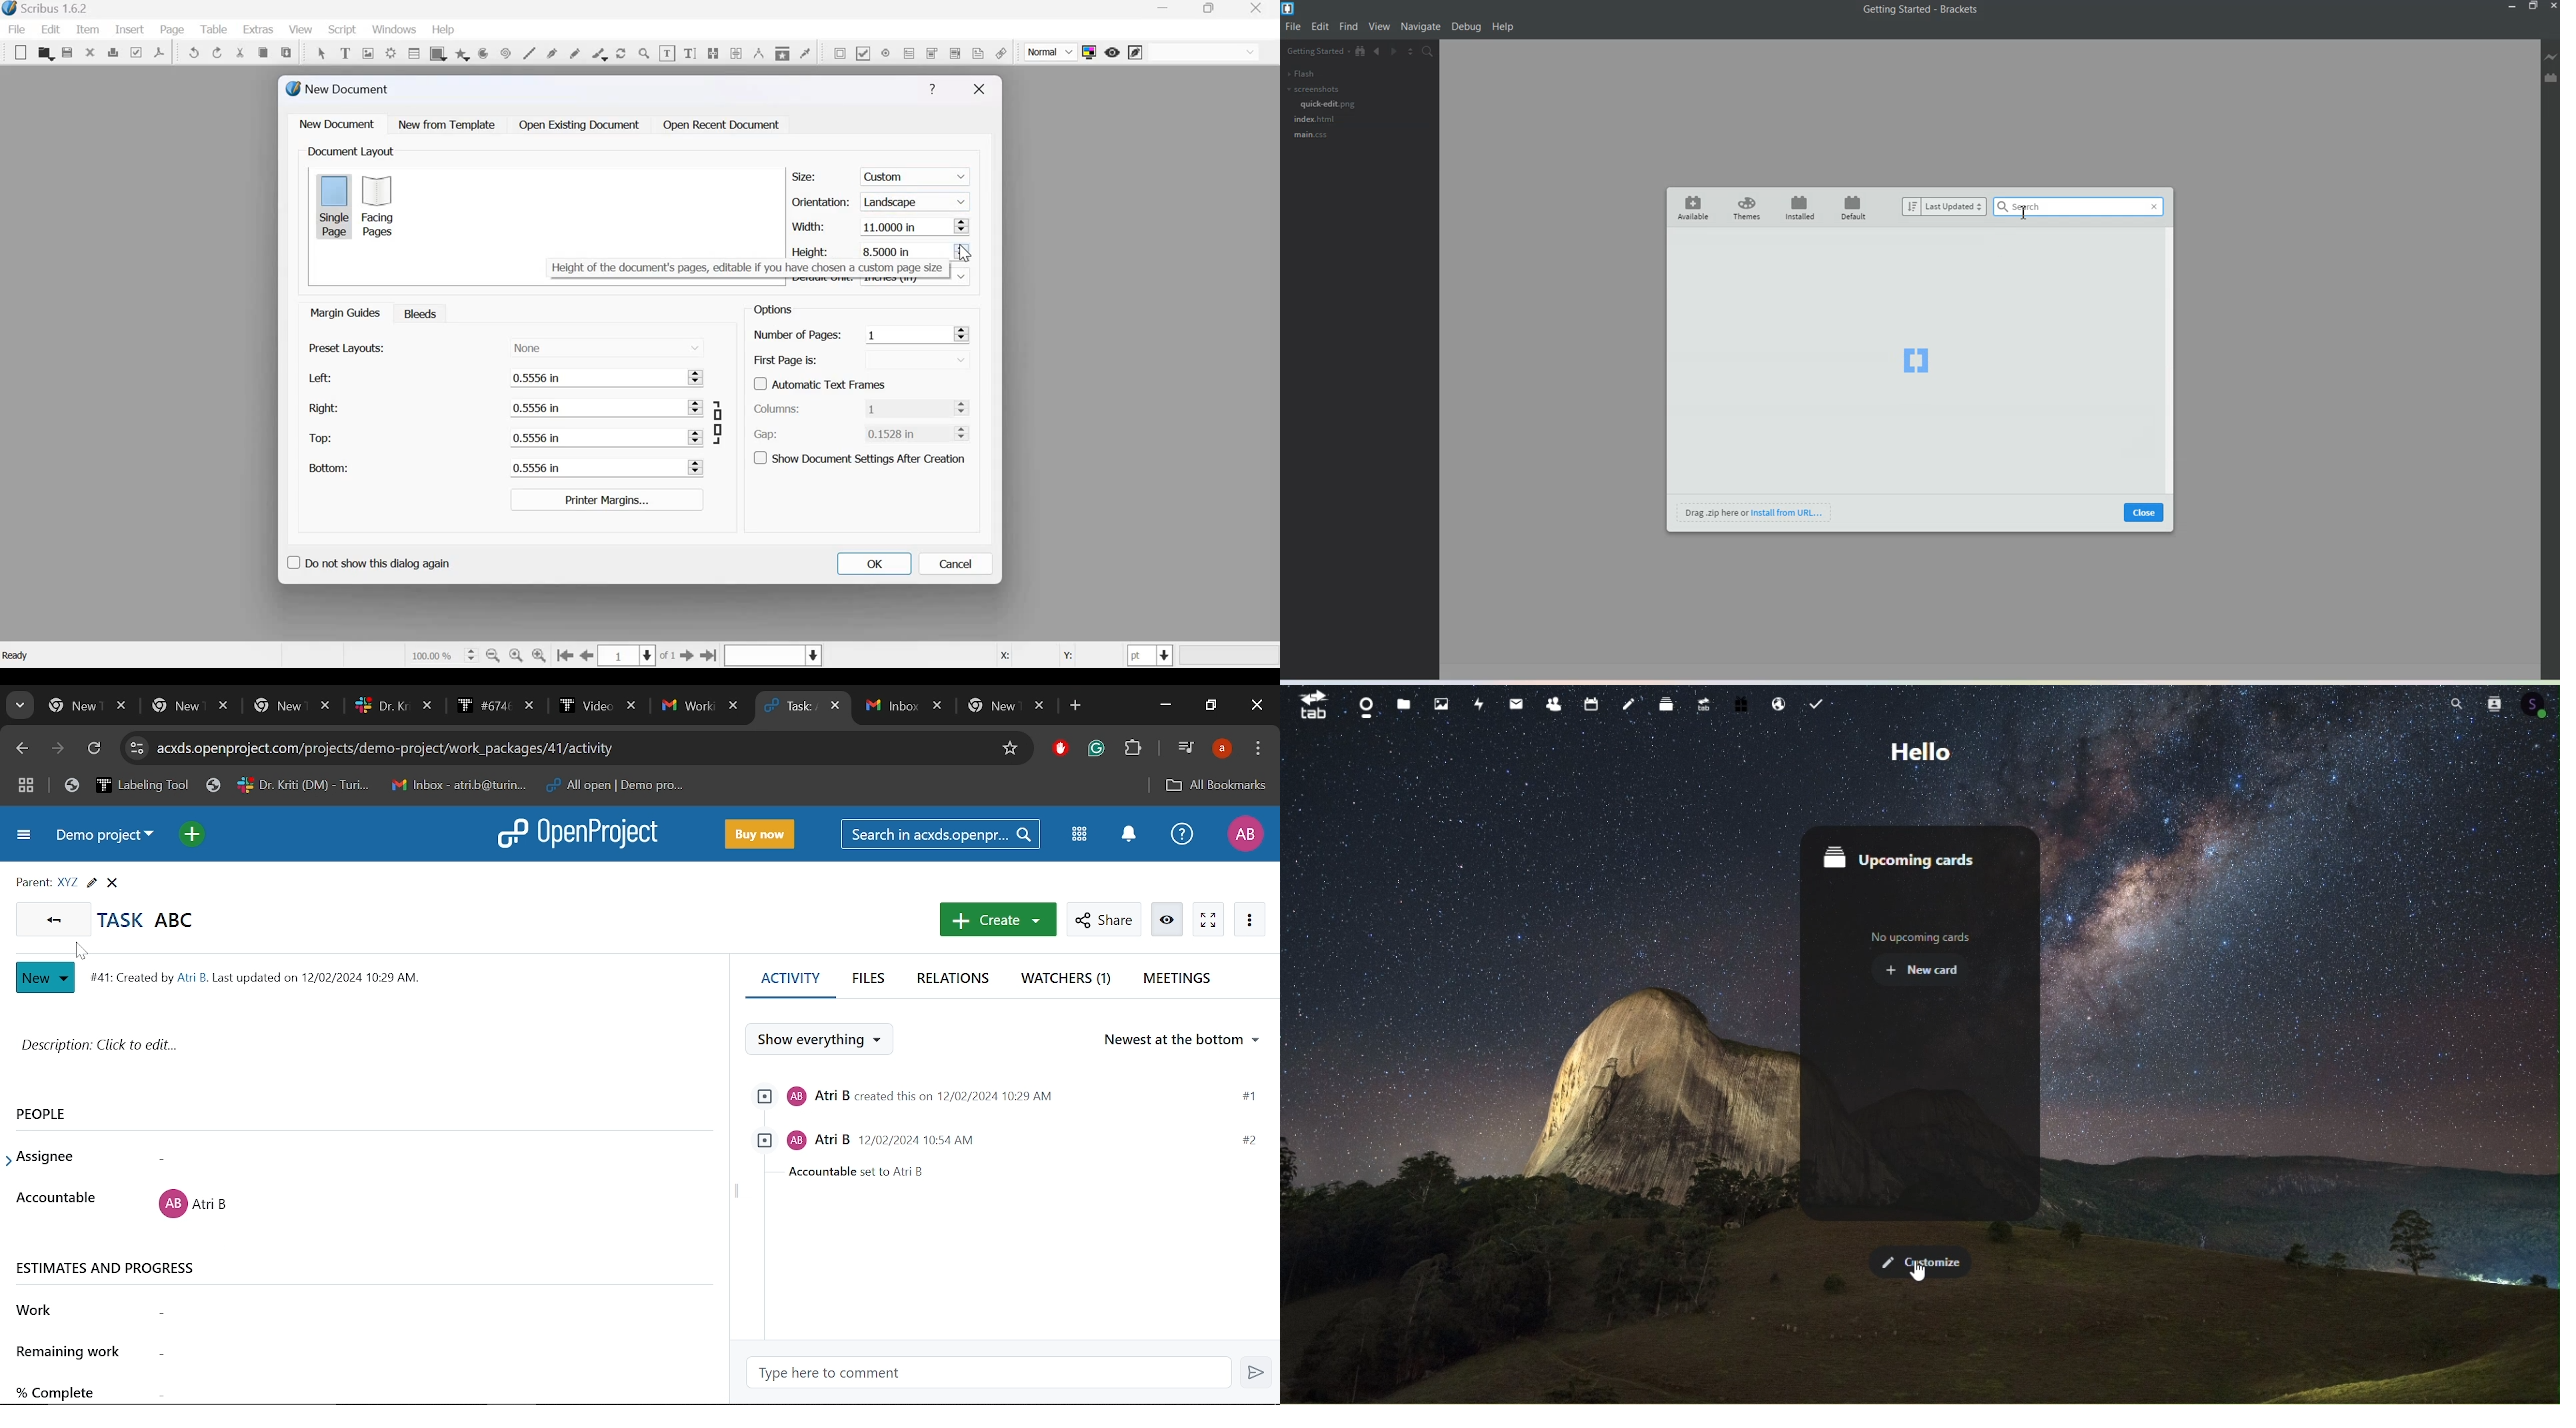 Image resolution: width=2576 pixels, height=1428 pixels. I want to click on Show document settings after creation, so click(859, 457).